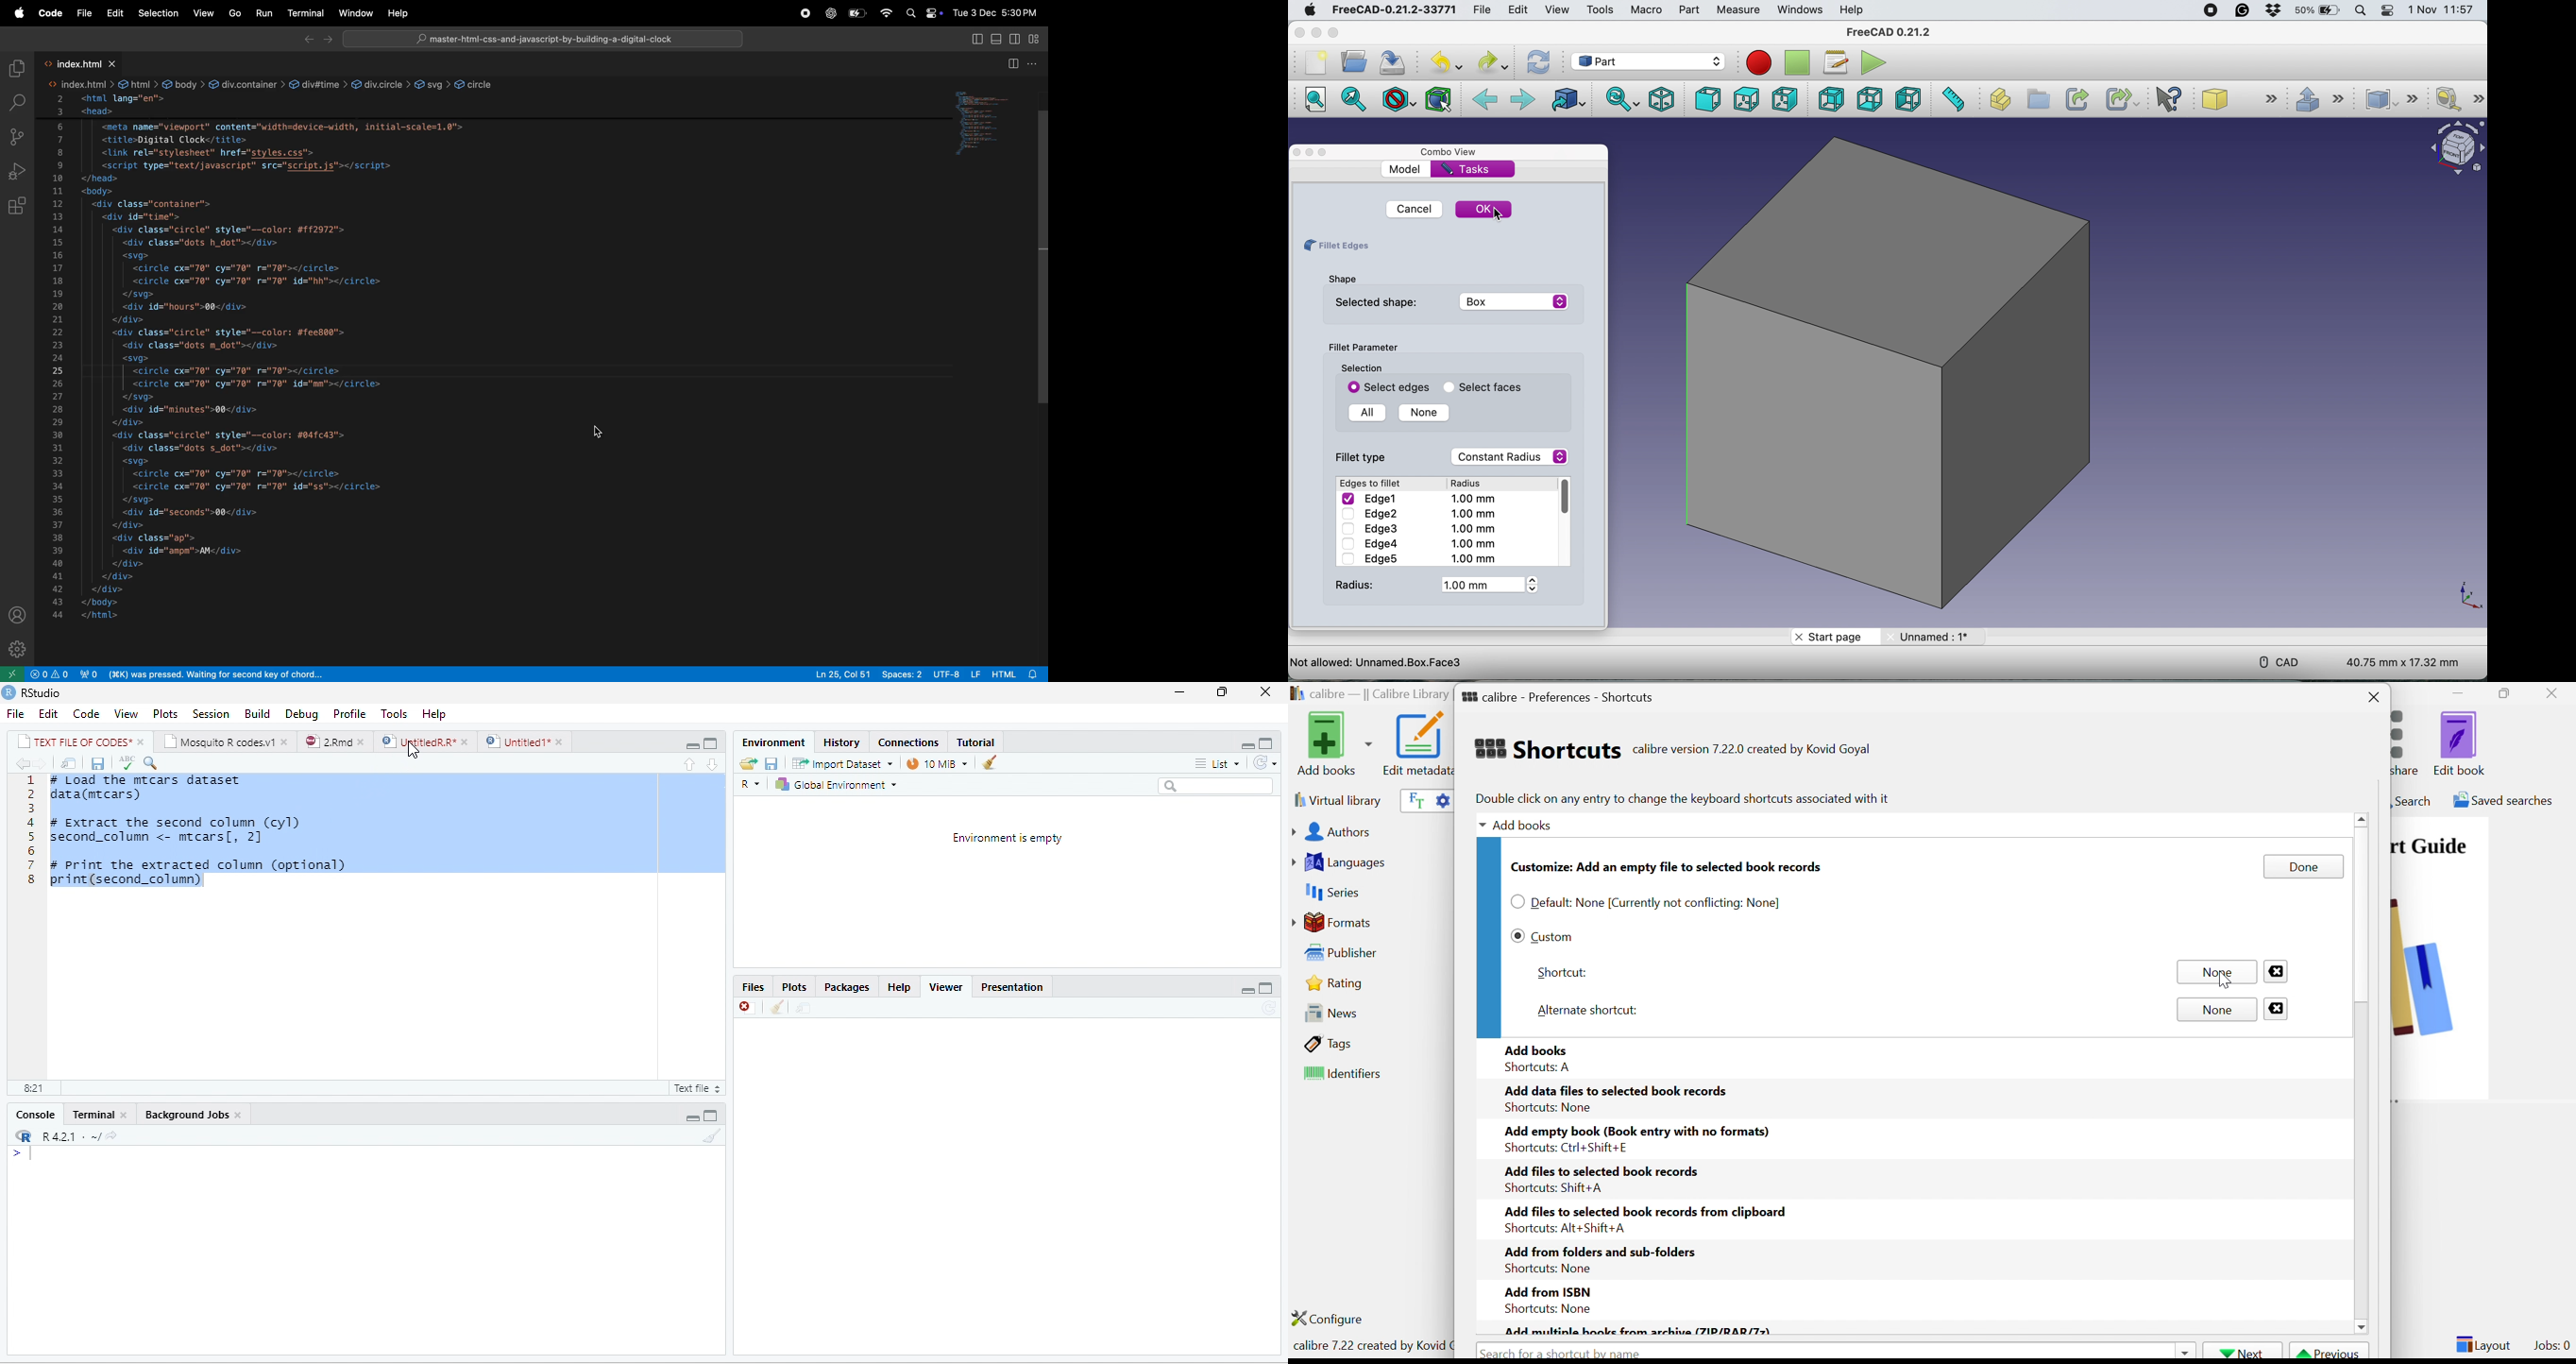 This screenshot has height=1372, width=2576. What do you see at coordinates (938, 763) in the screenshot?
I see `14 MB` at bounding box center [938, 763].